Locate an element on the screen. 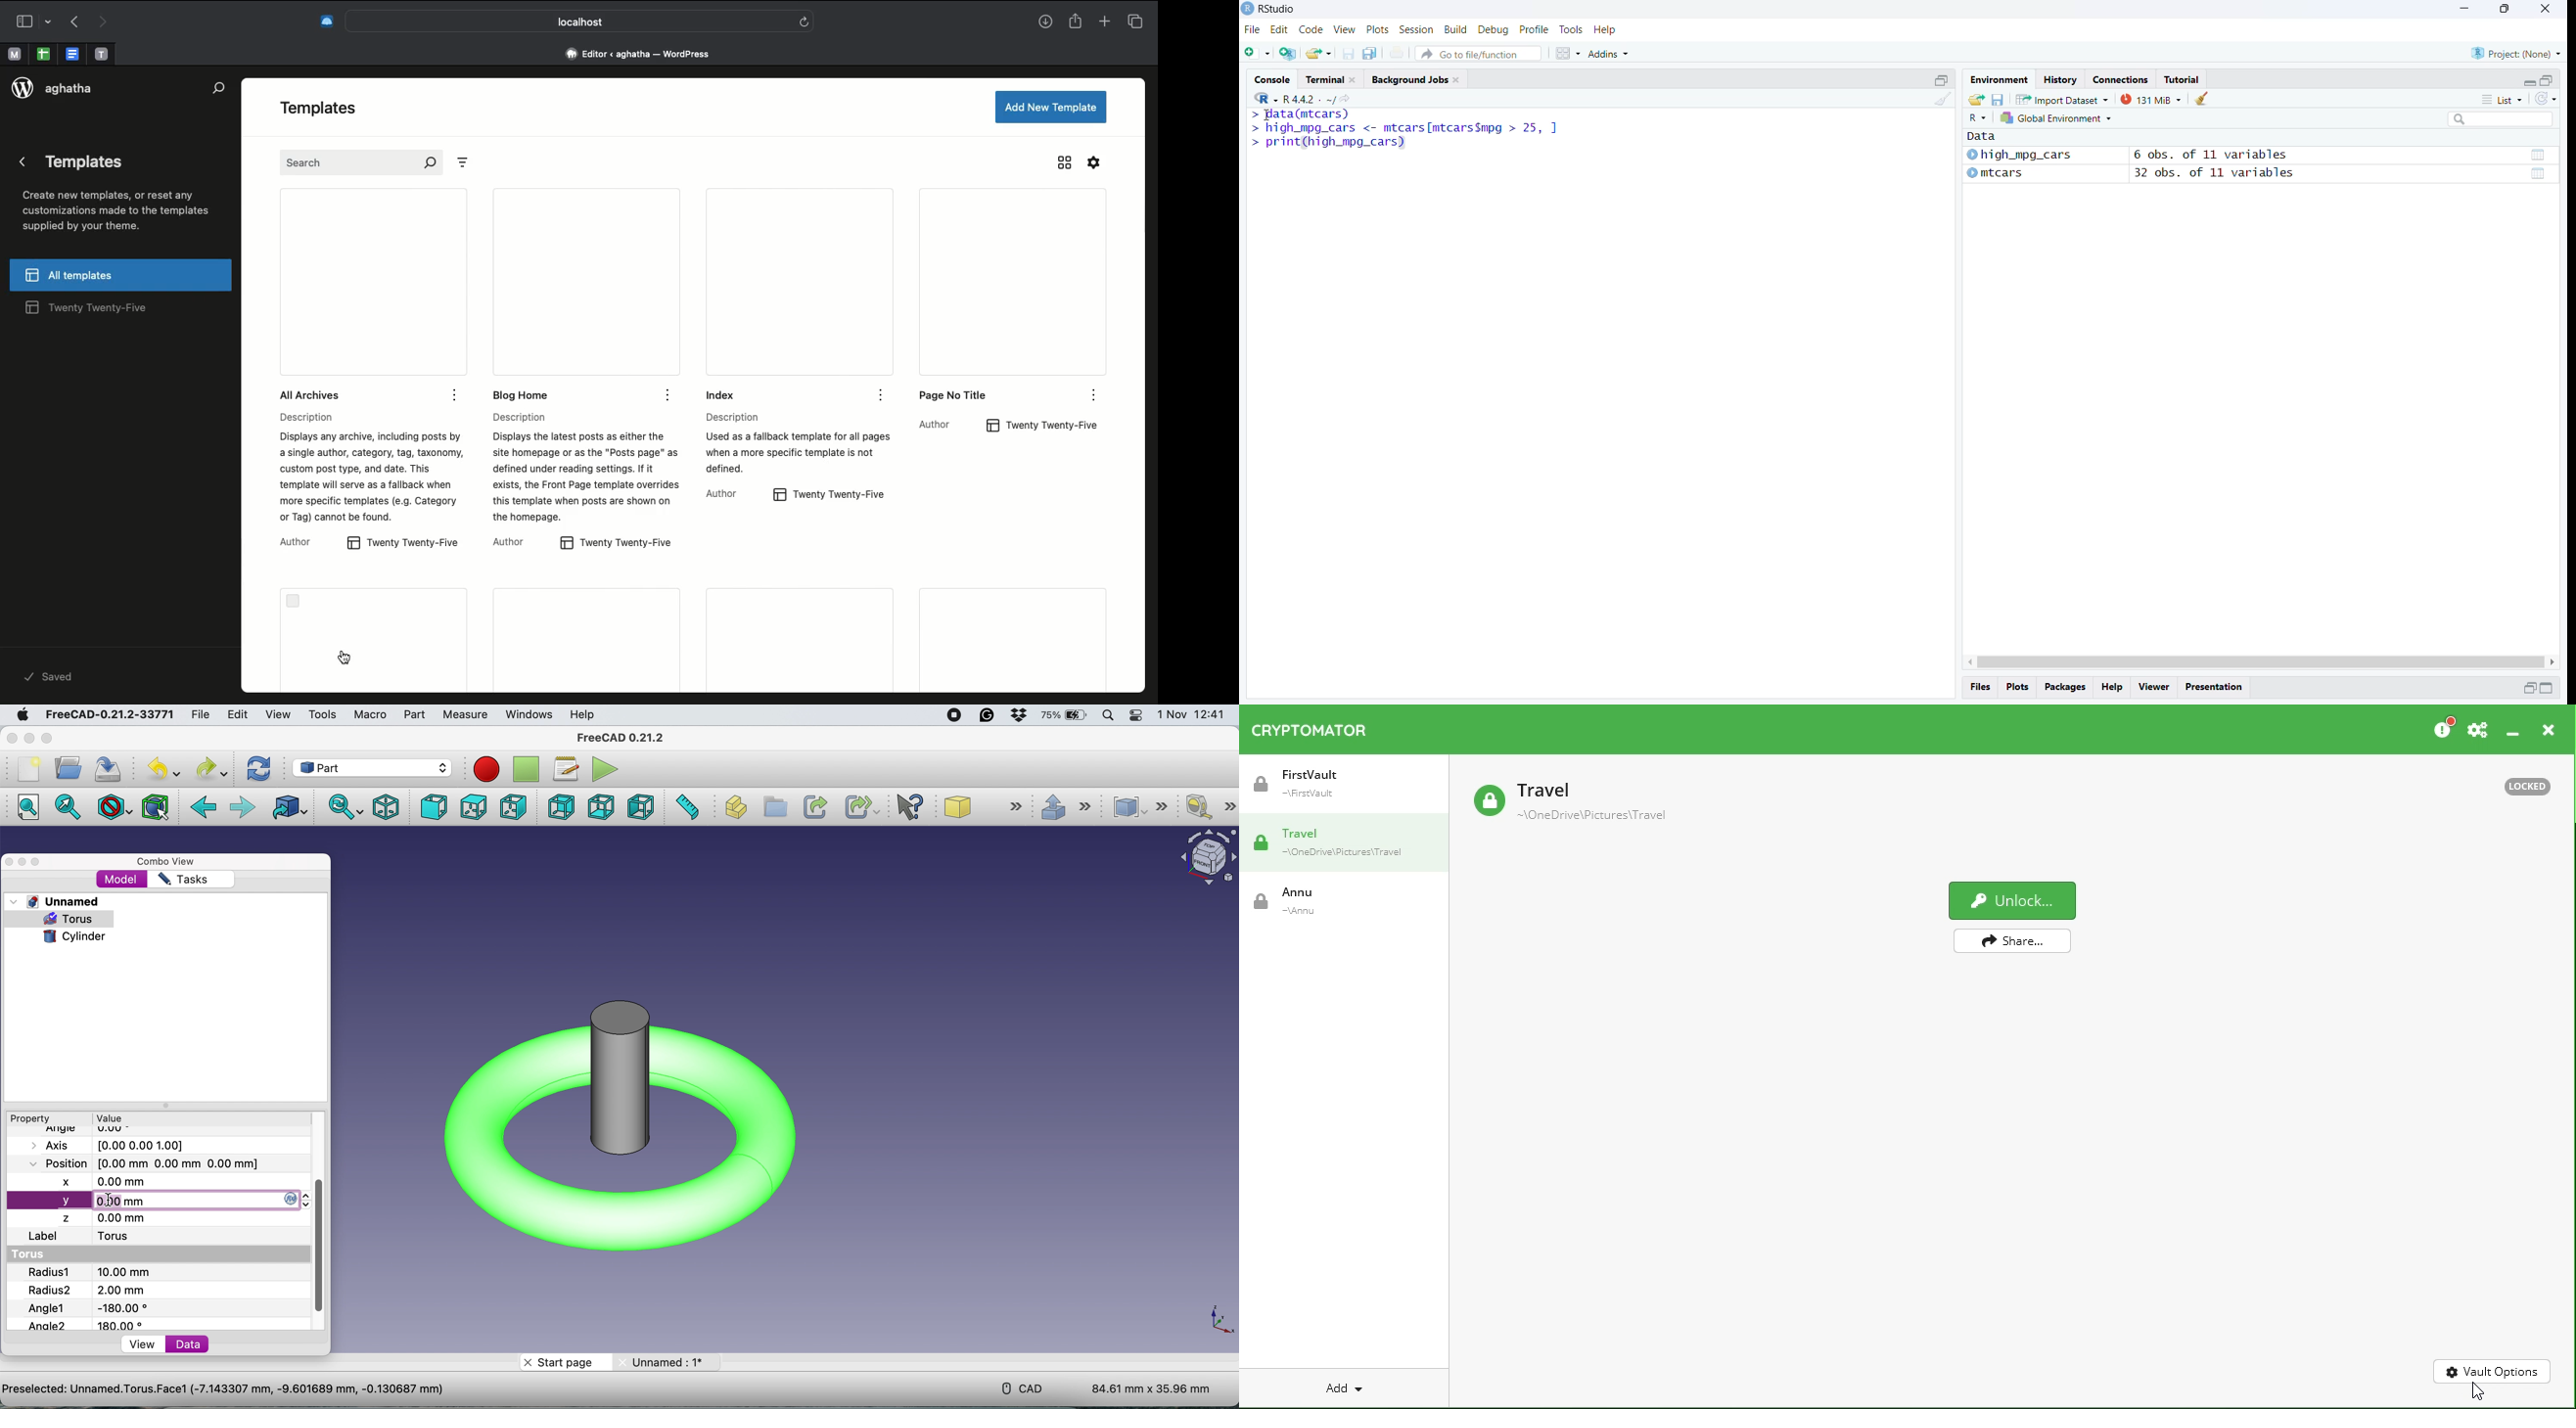 The height and width of the screenshot is (1428, 2576). search is located at coordinates (2502, 119).